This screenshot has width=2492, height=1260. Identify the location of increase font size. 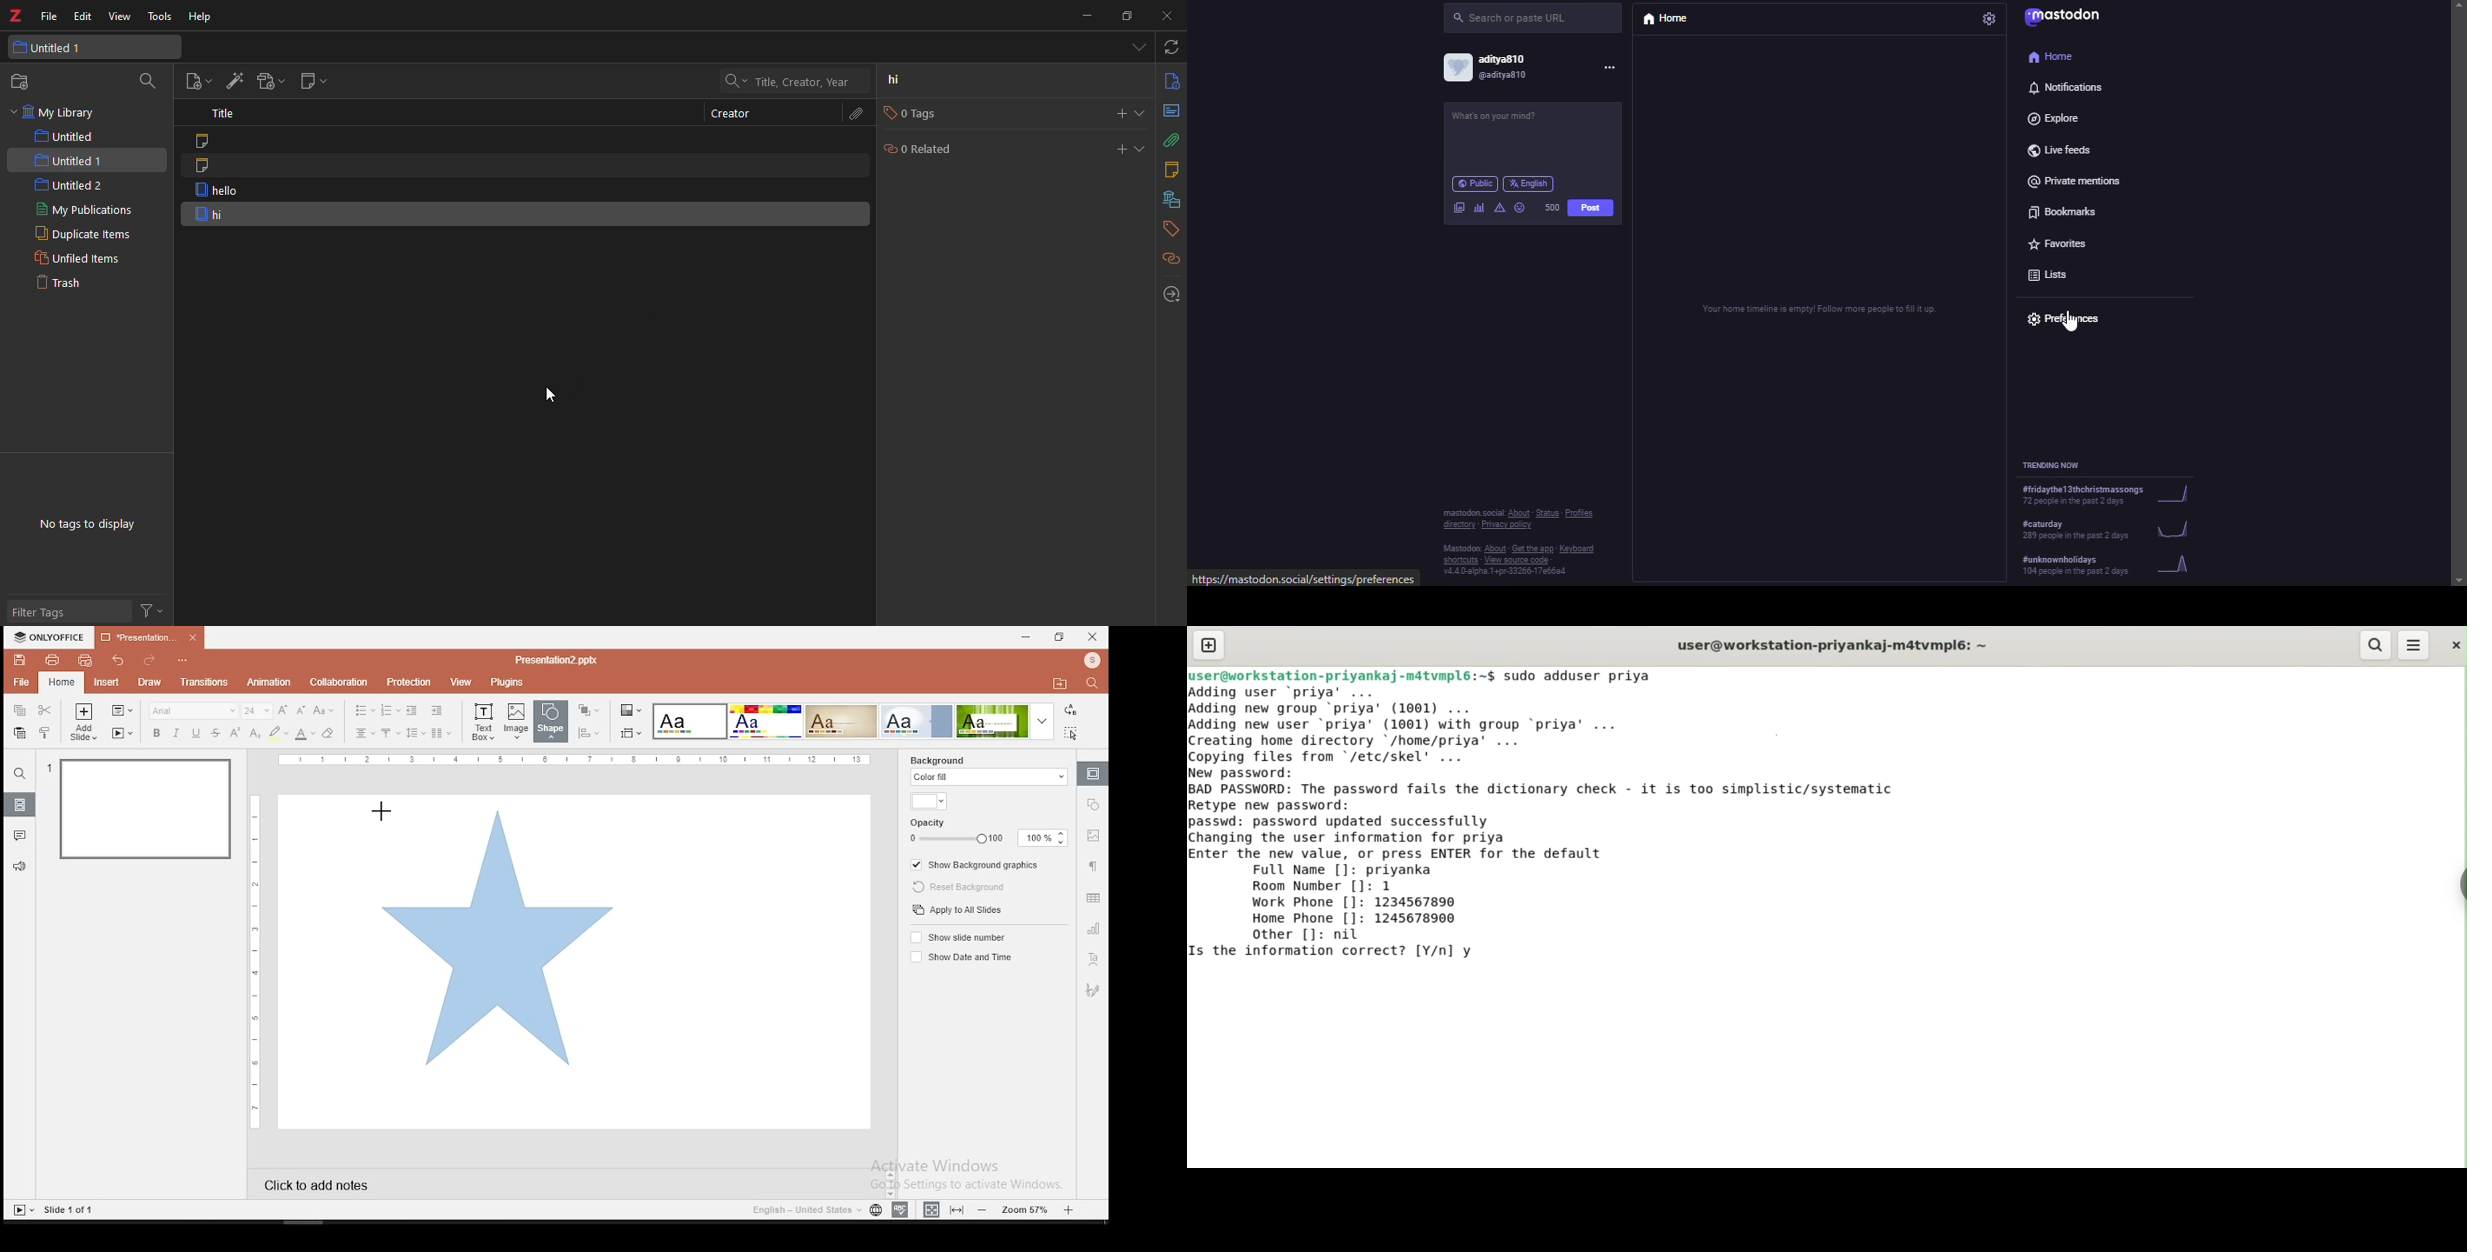
(285, 711).